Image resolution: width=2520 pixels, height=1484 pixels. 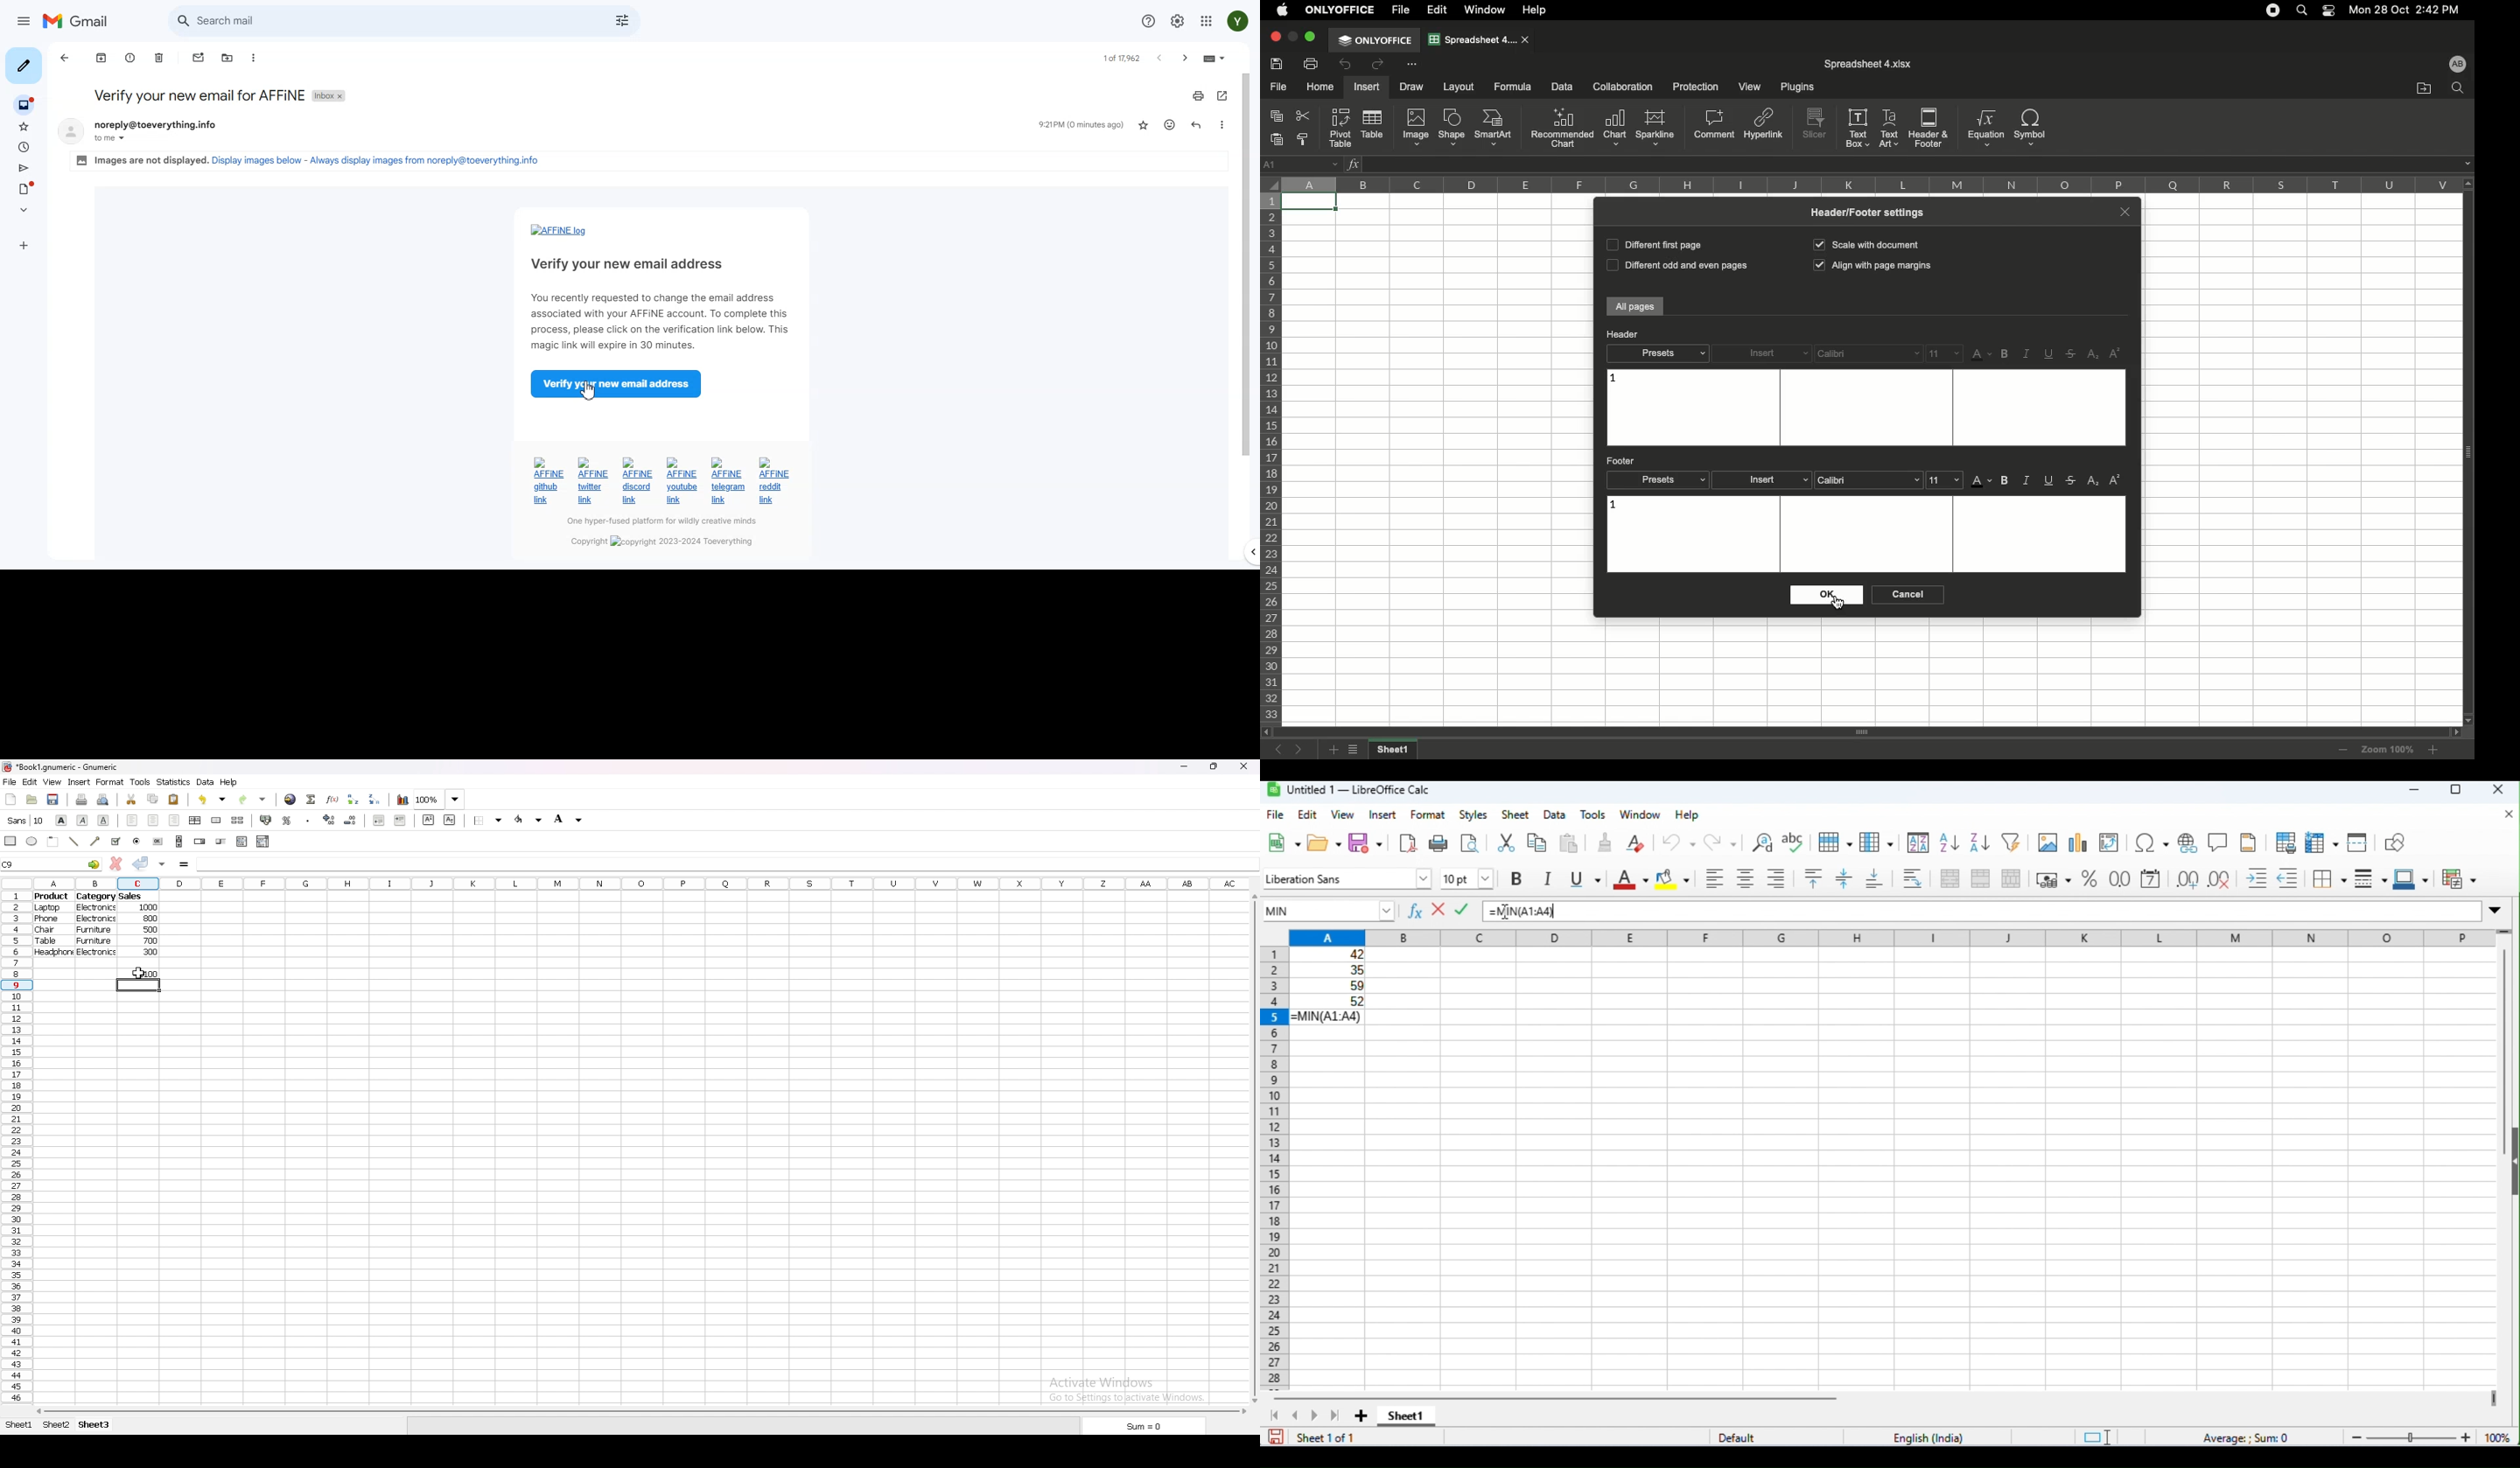 I want to click on default, so click(x=1736, y=1436).